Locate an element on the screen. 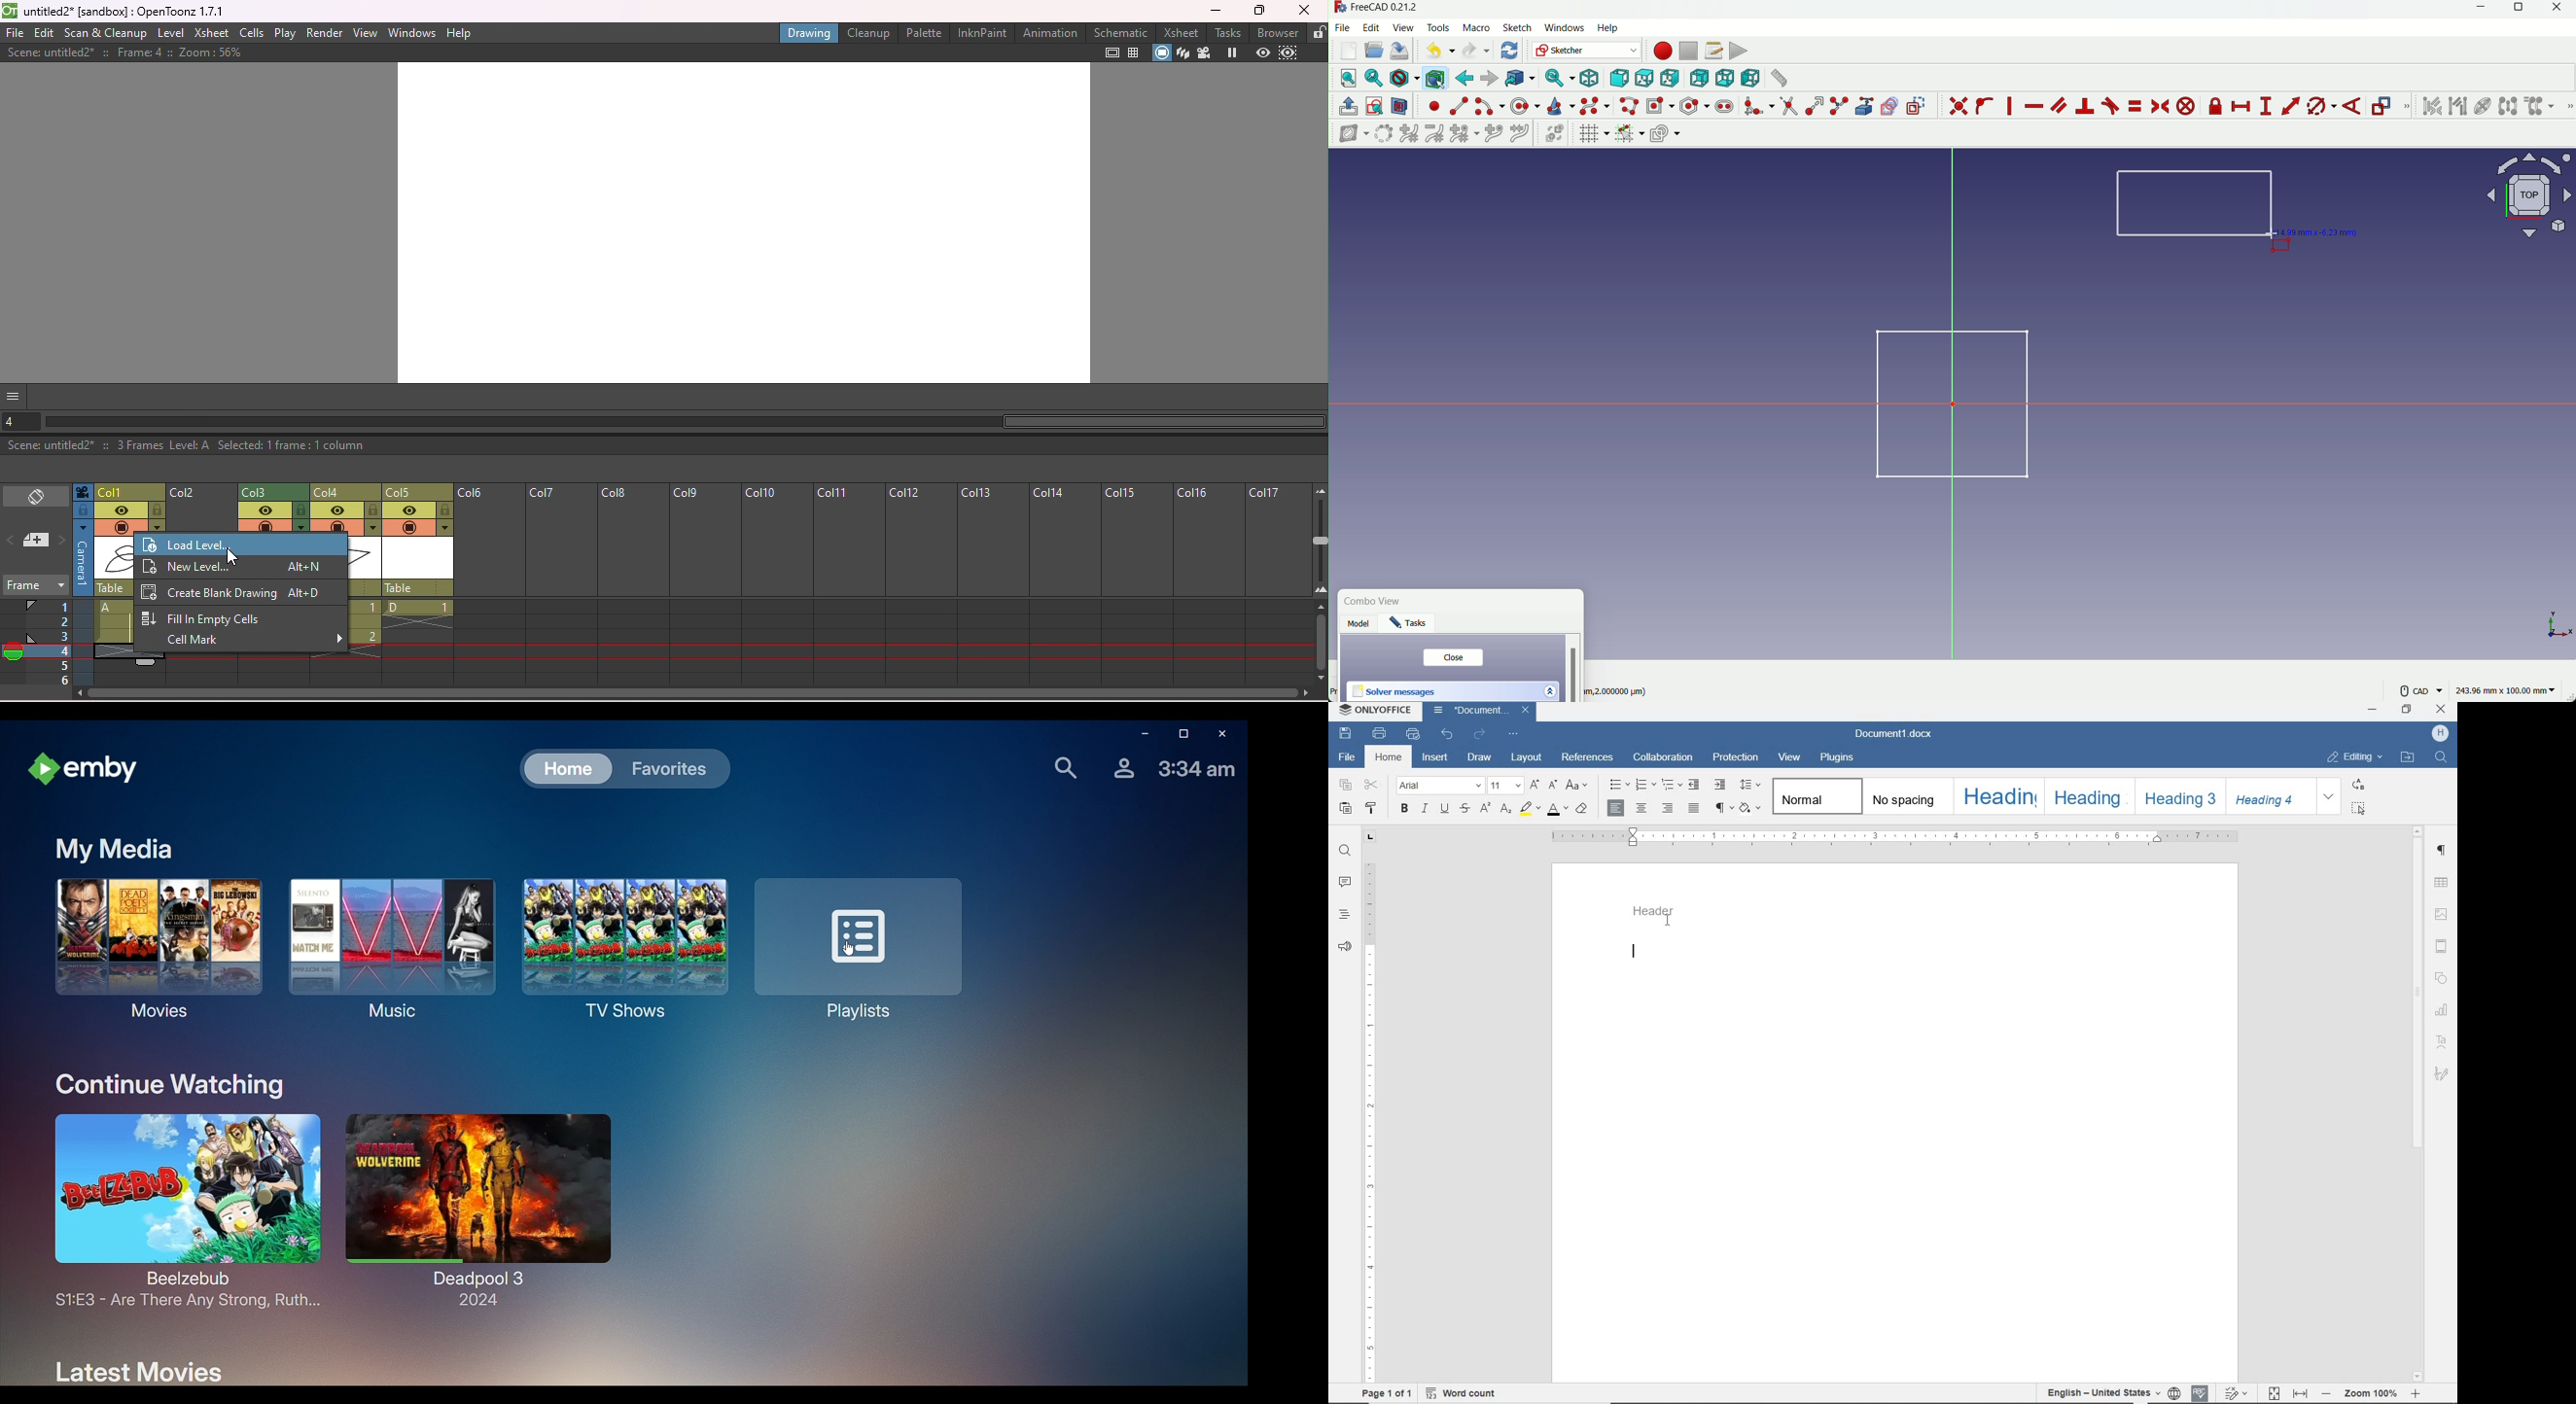 This screenshot has width=2576, height=1428. draw styles is located at coordinates (1404, 78).